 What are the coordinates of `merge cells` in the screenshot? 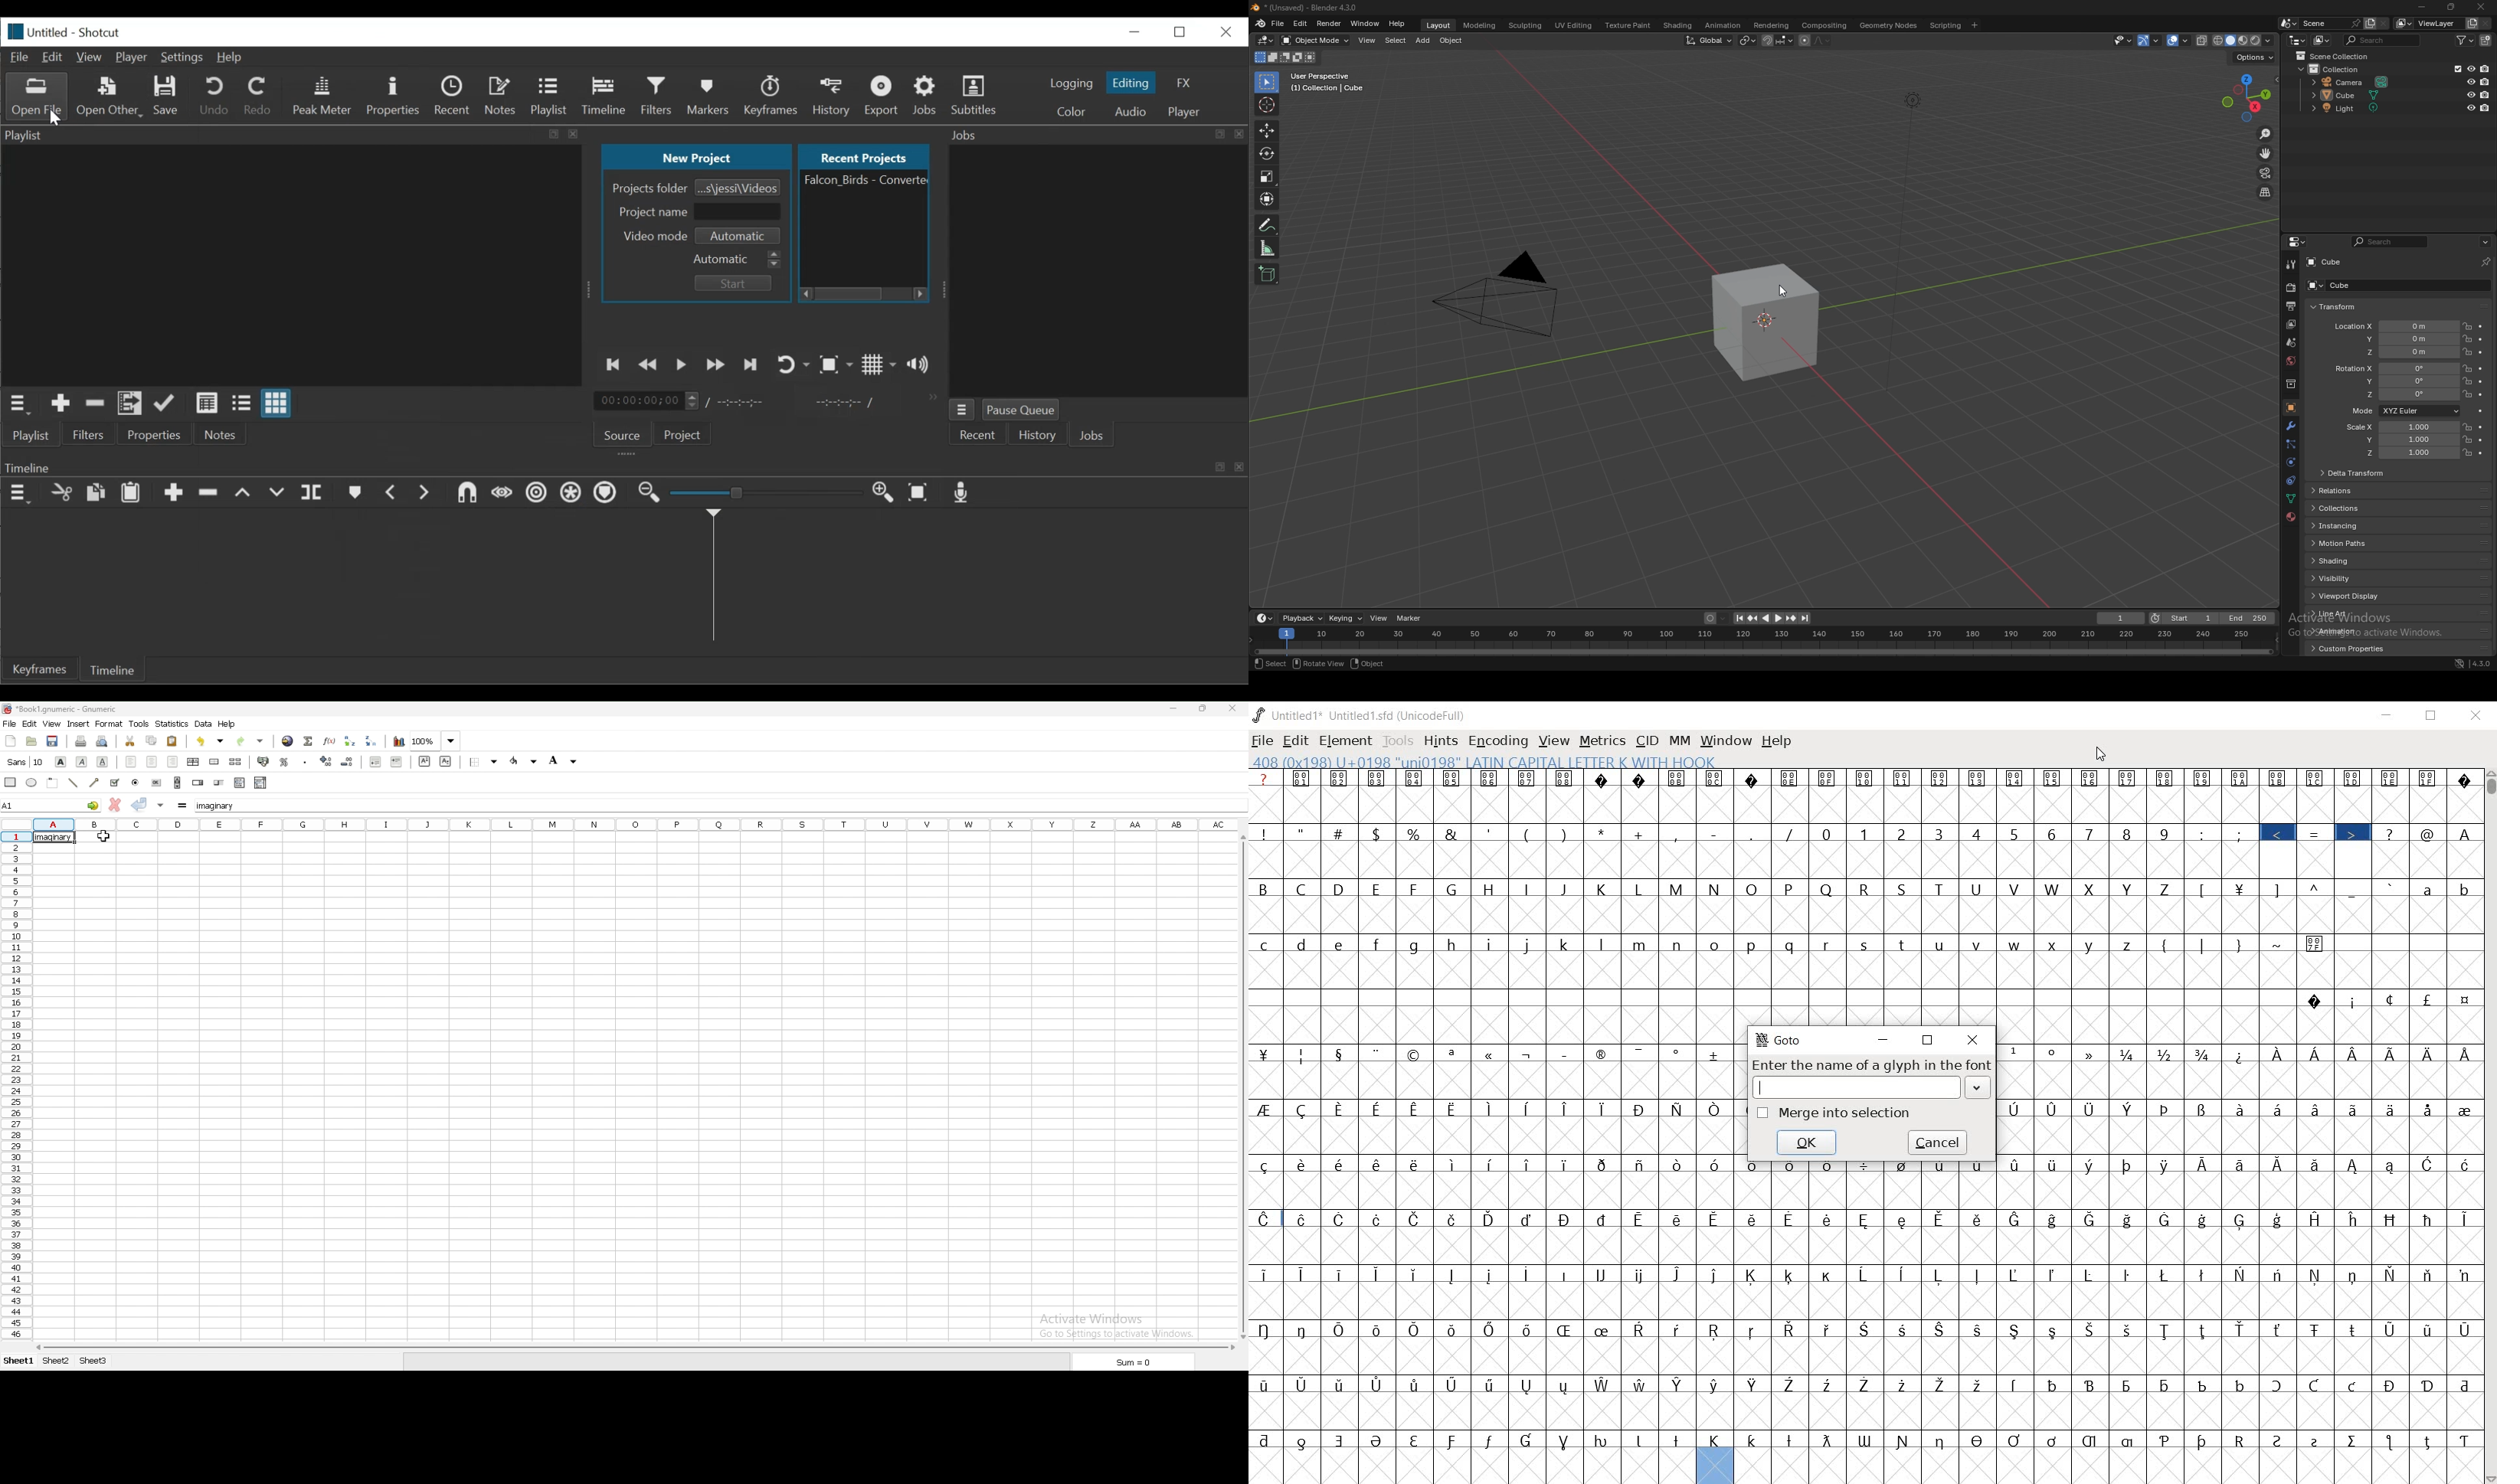 It's located at (215, 761).